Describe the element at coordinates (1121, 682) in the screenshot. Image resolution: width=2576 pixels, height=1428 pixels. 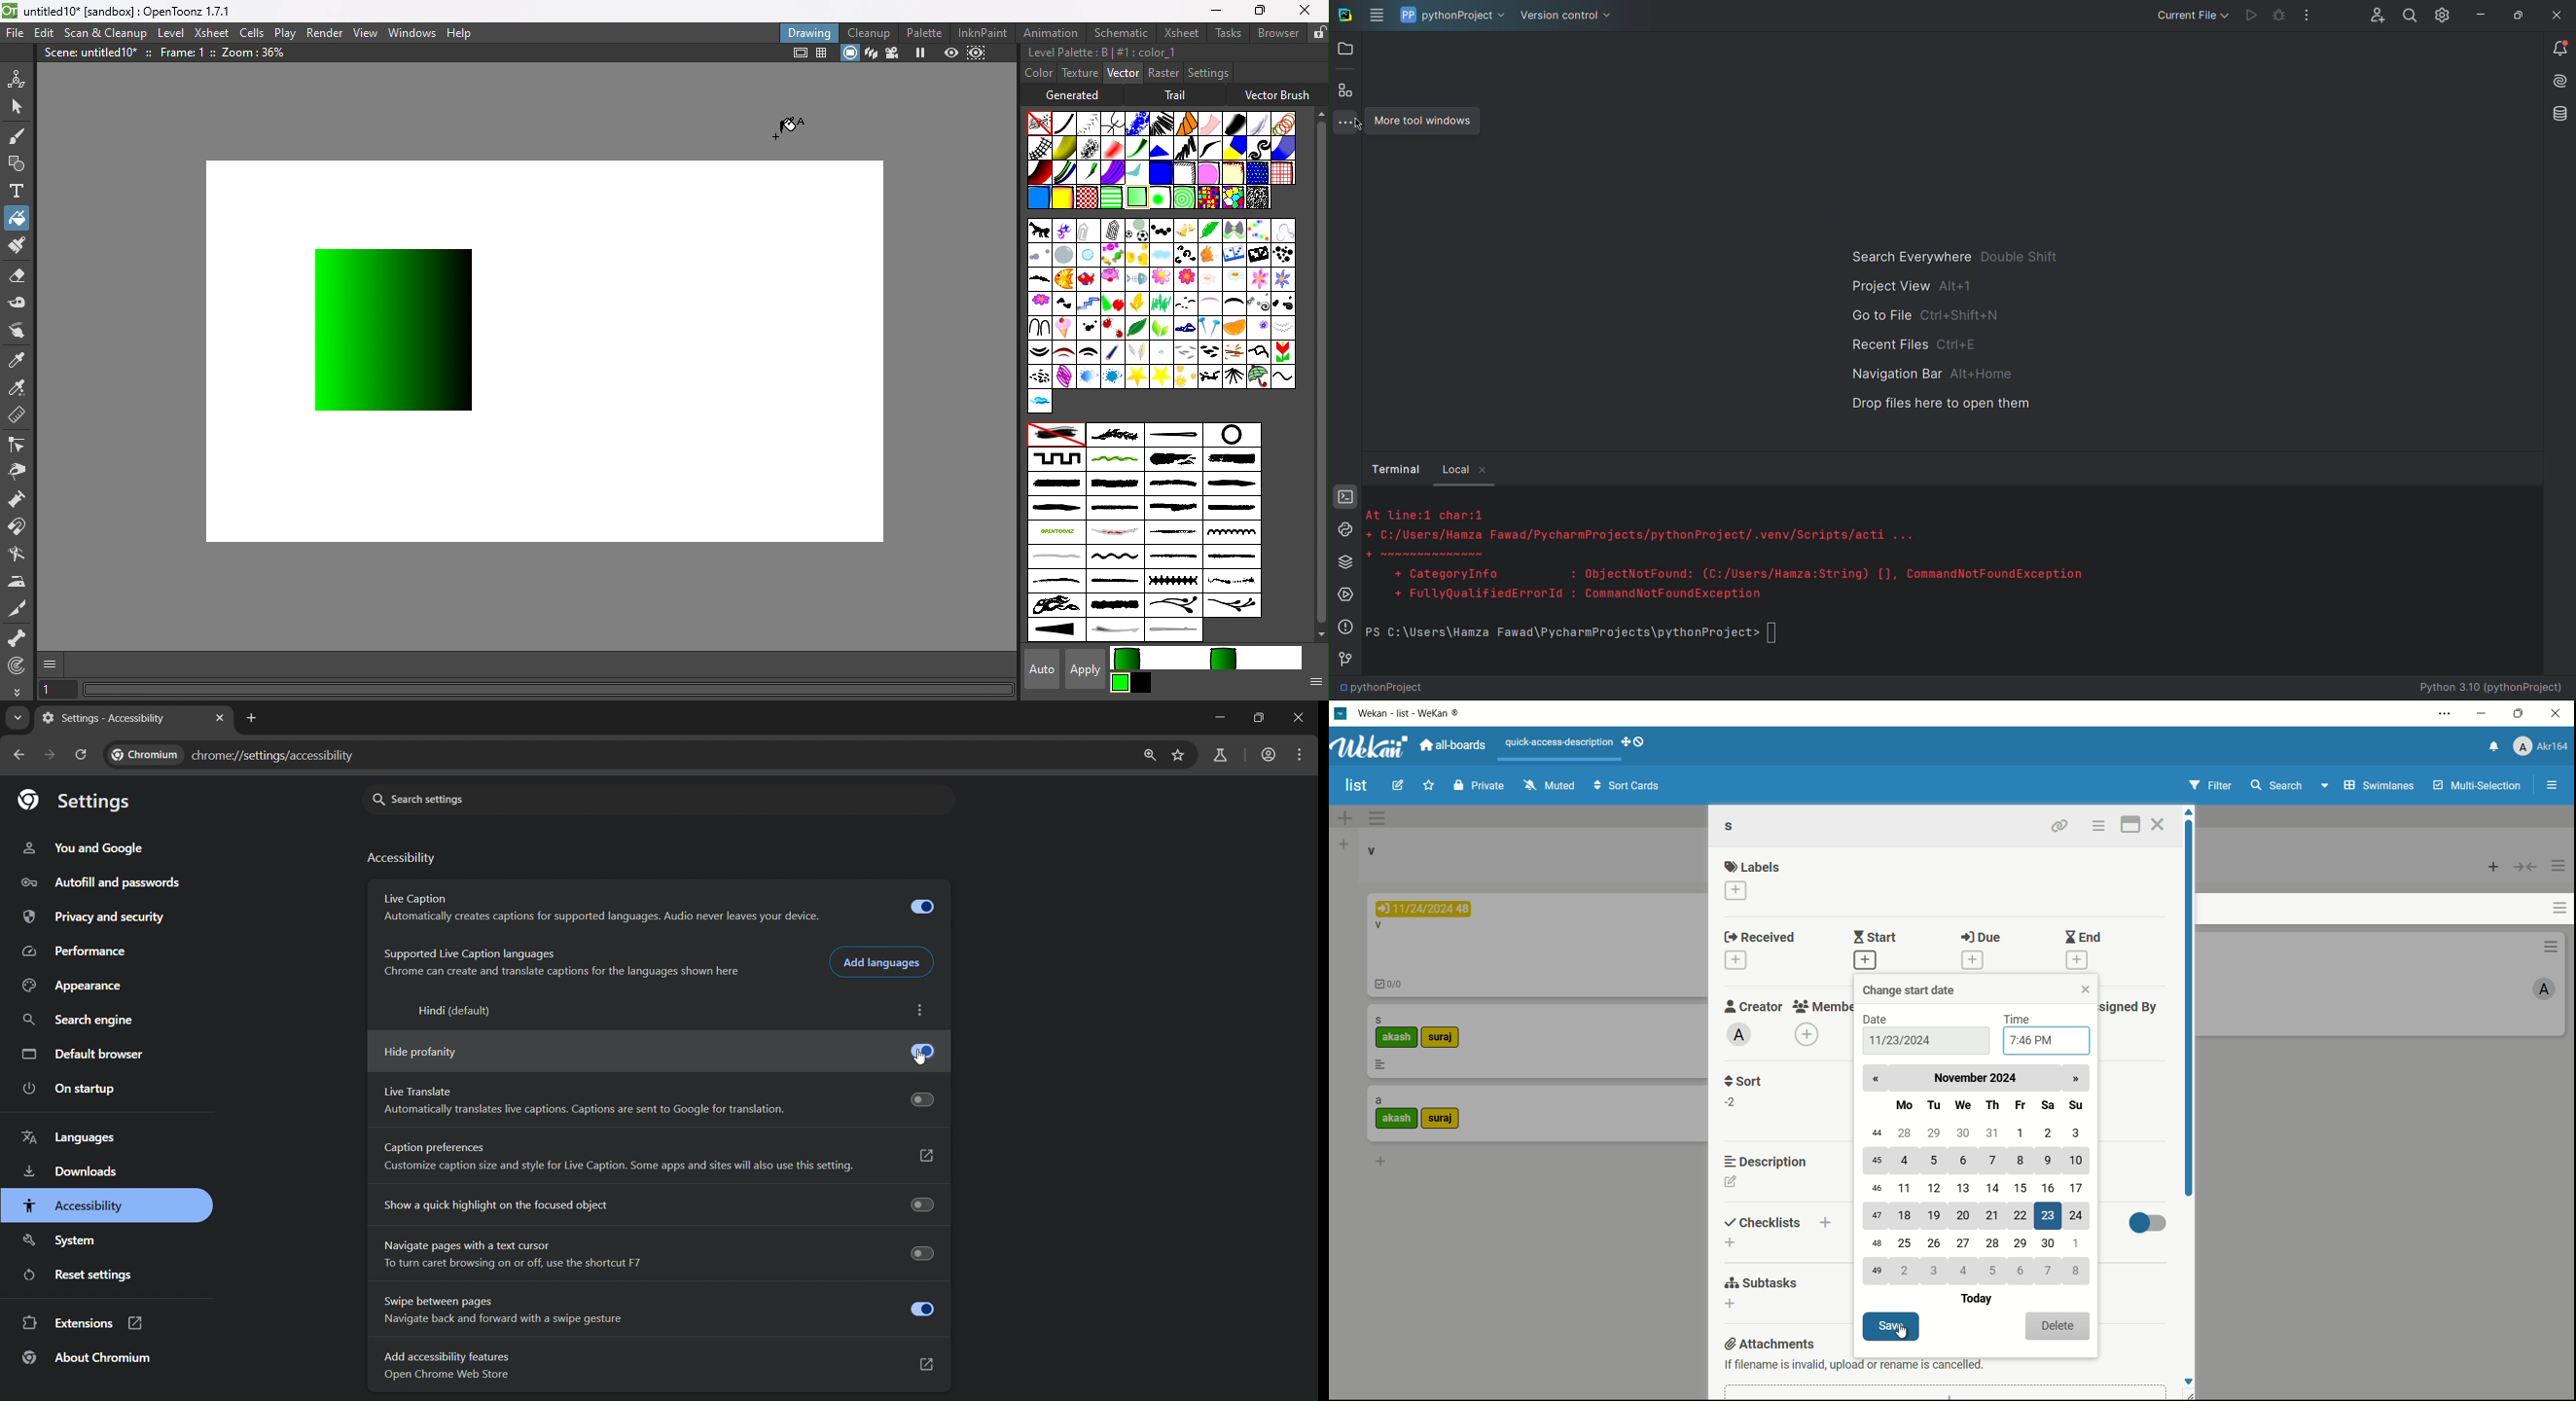
I see `Current style` at that location.